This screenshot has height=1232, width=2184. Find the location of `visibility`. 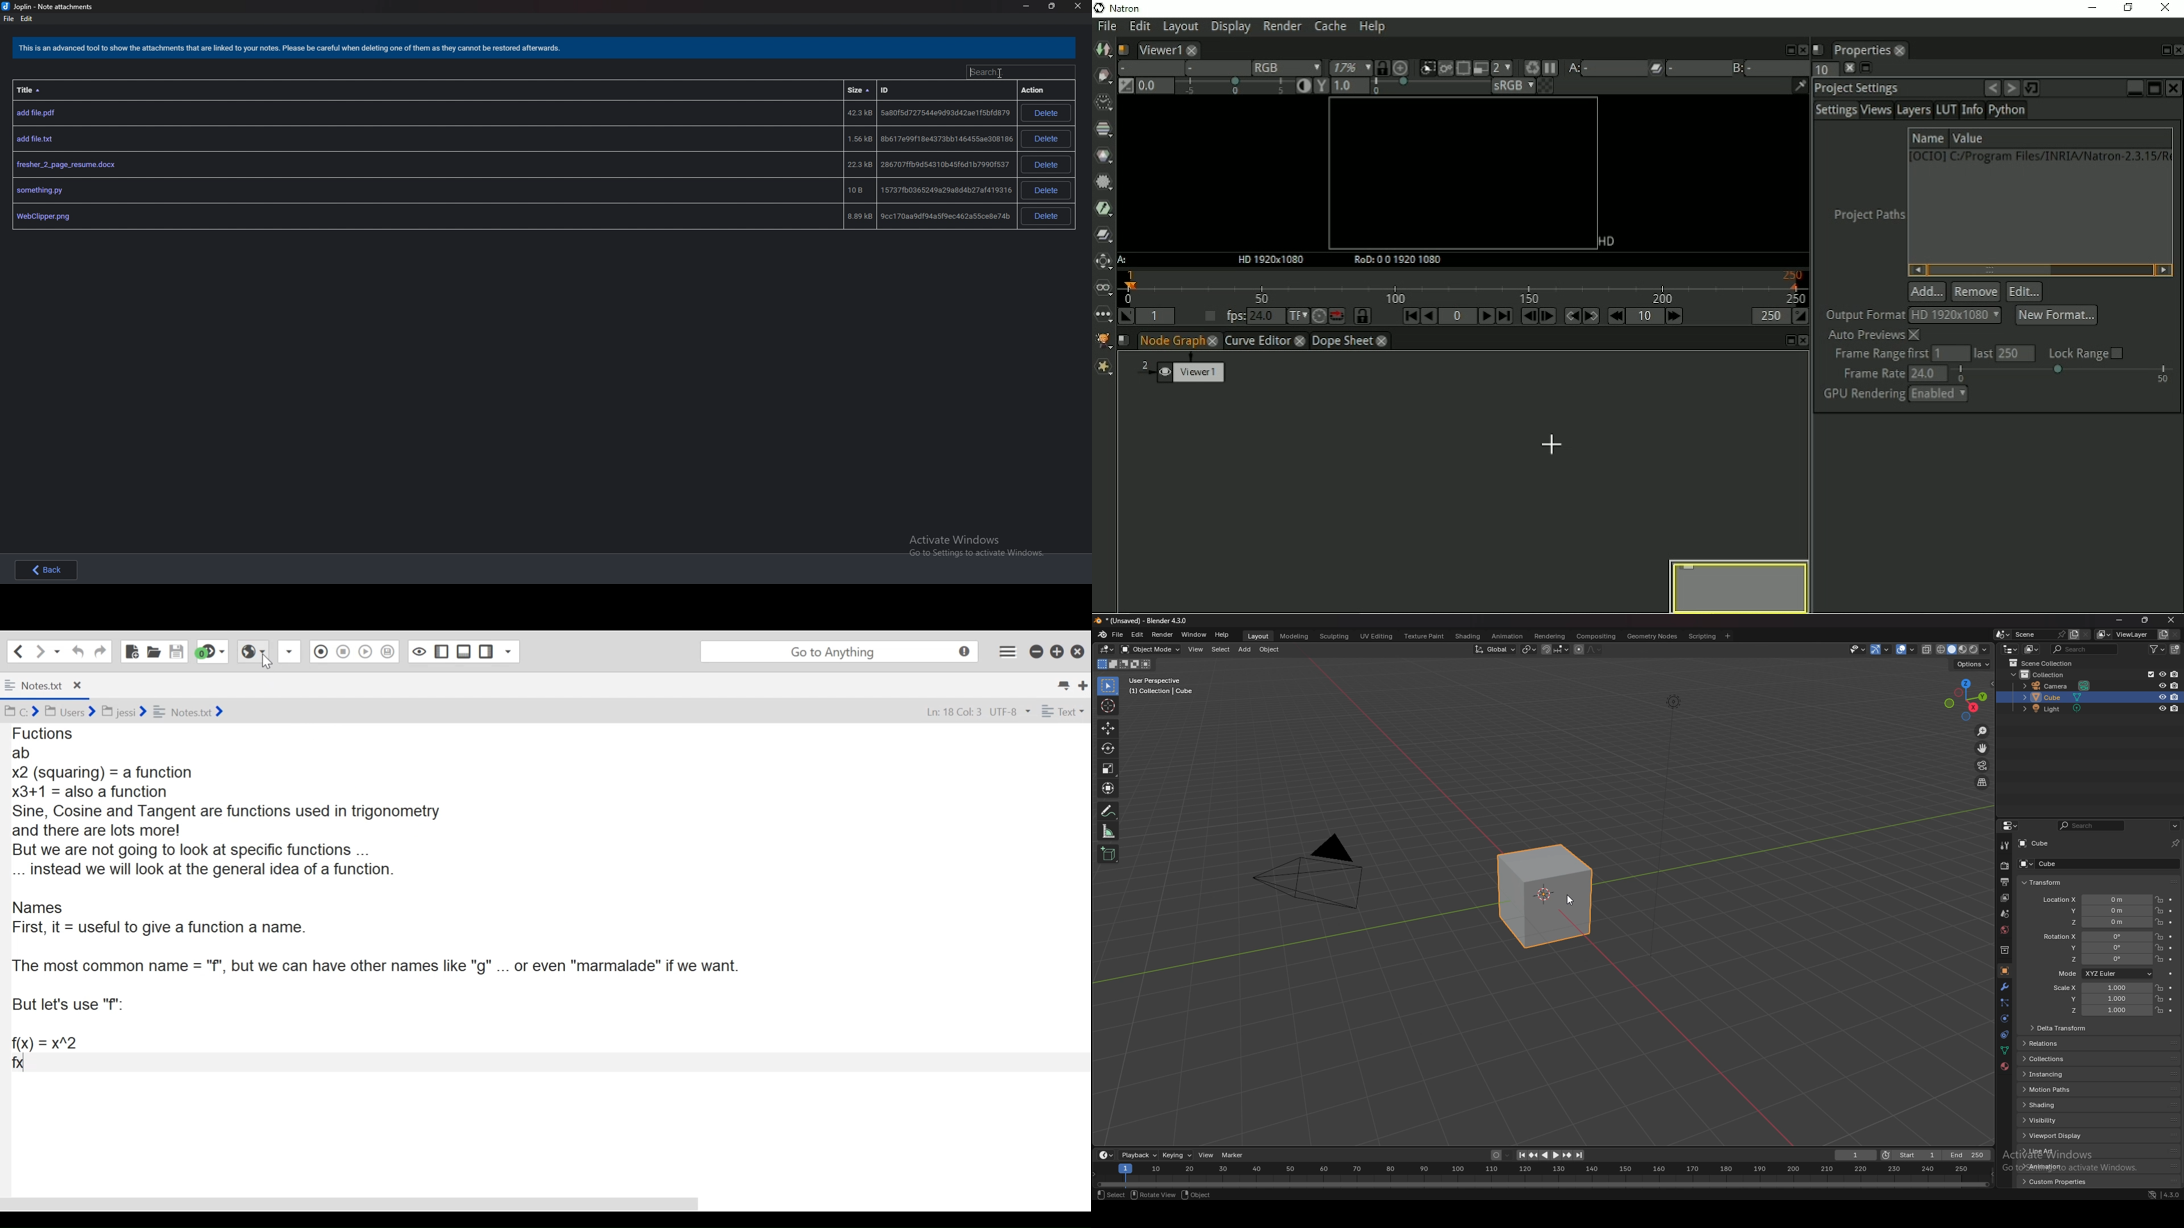

visibility is located at coordinates (2066, 1121).